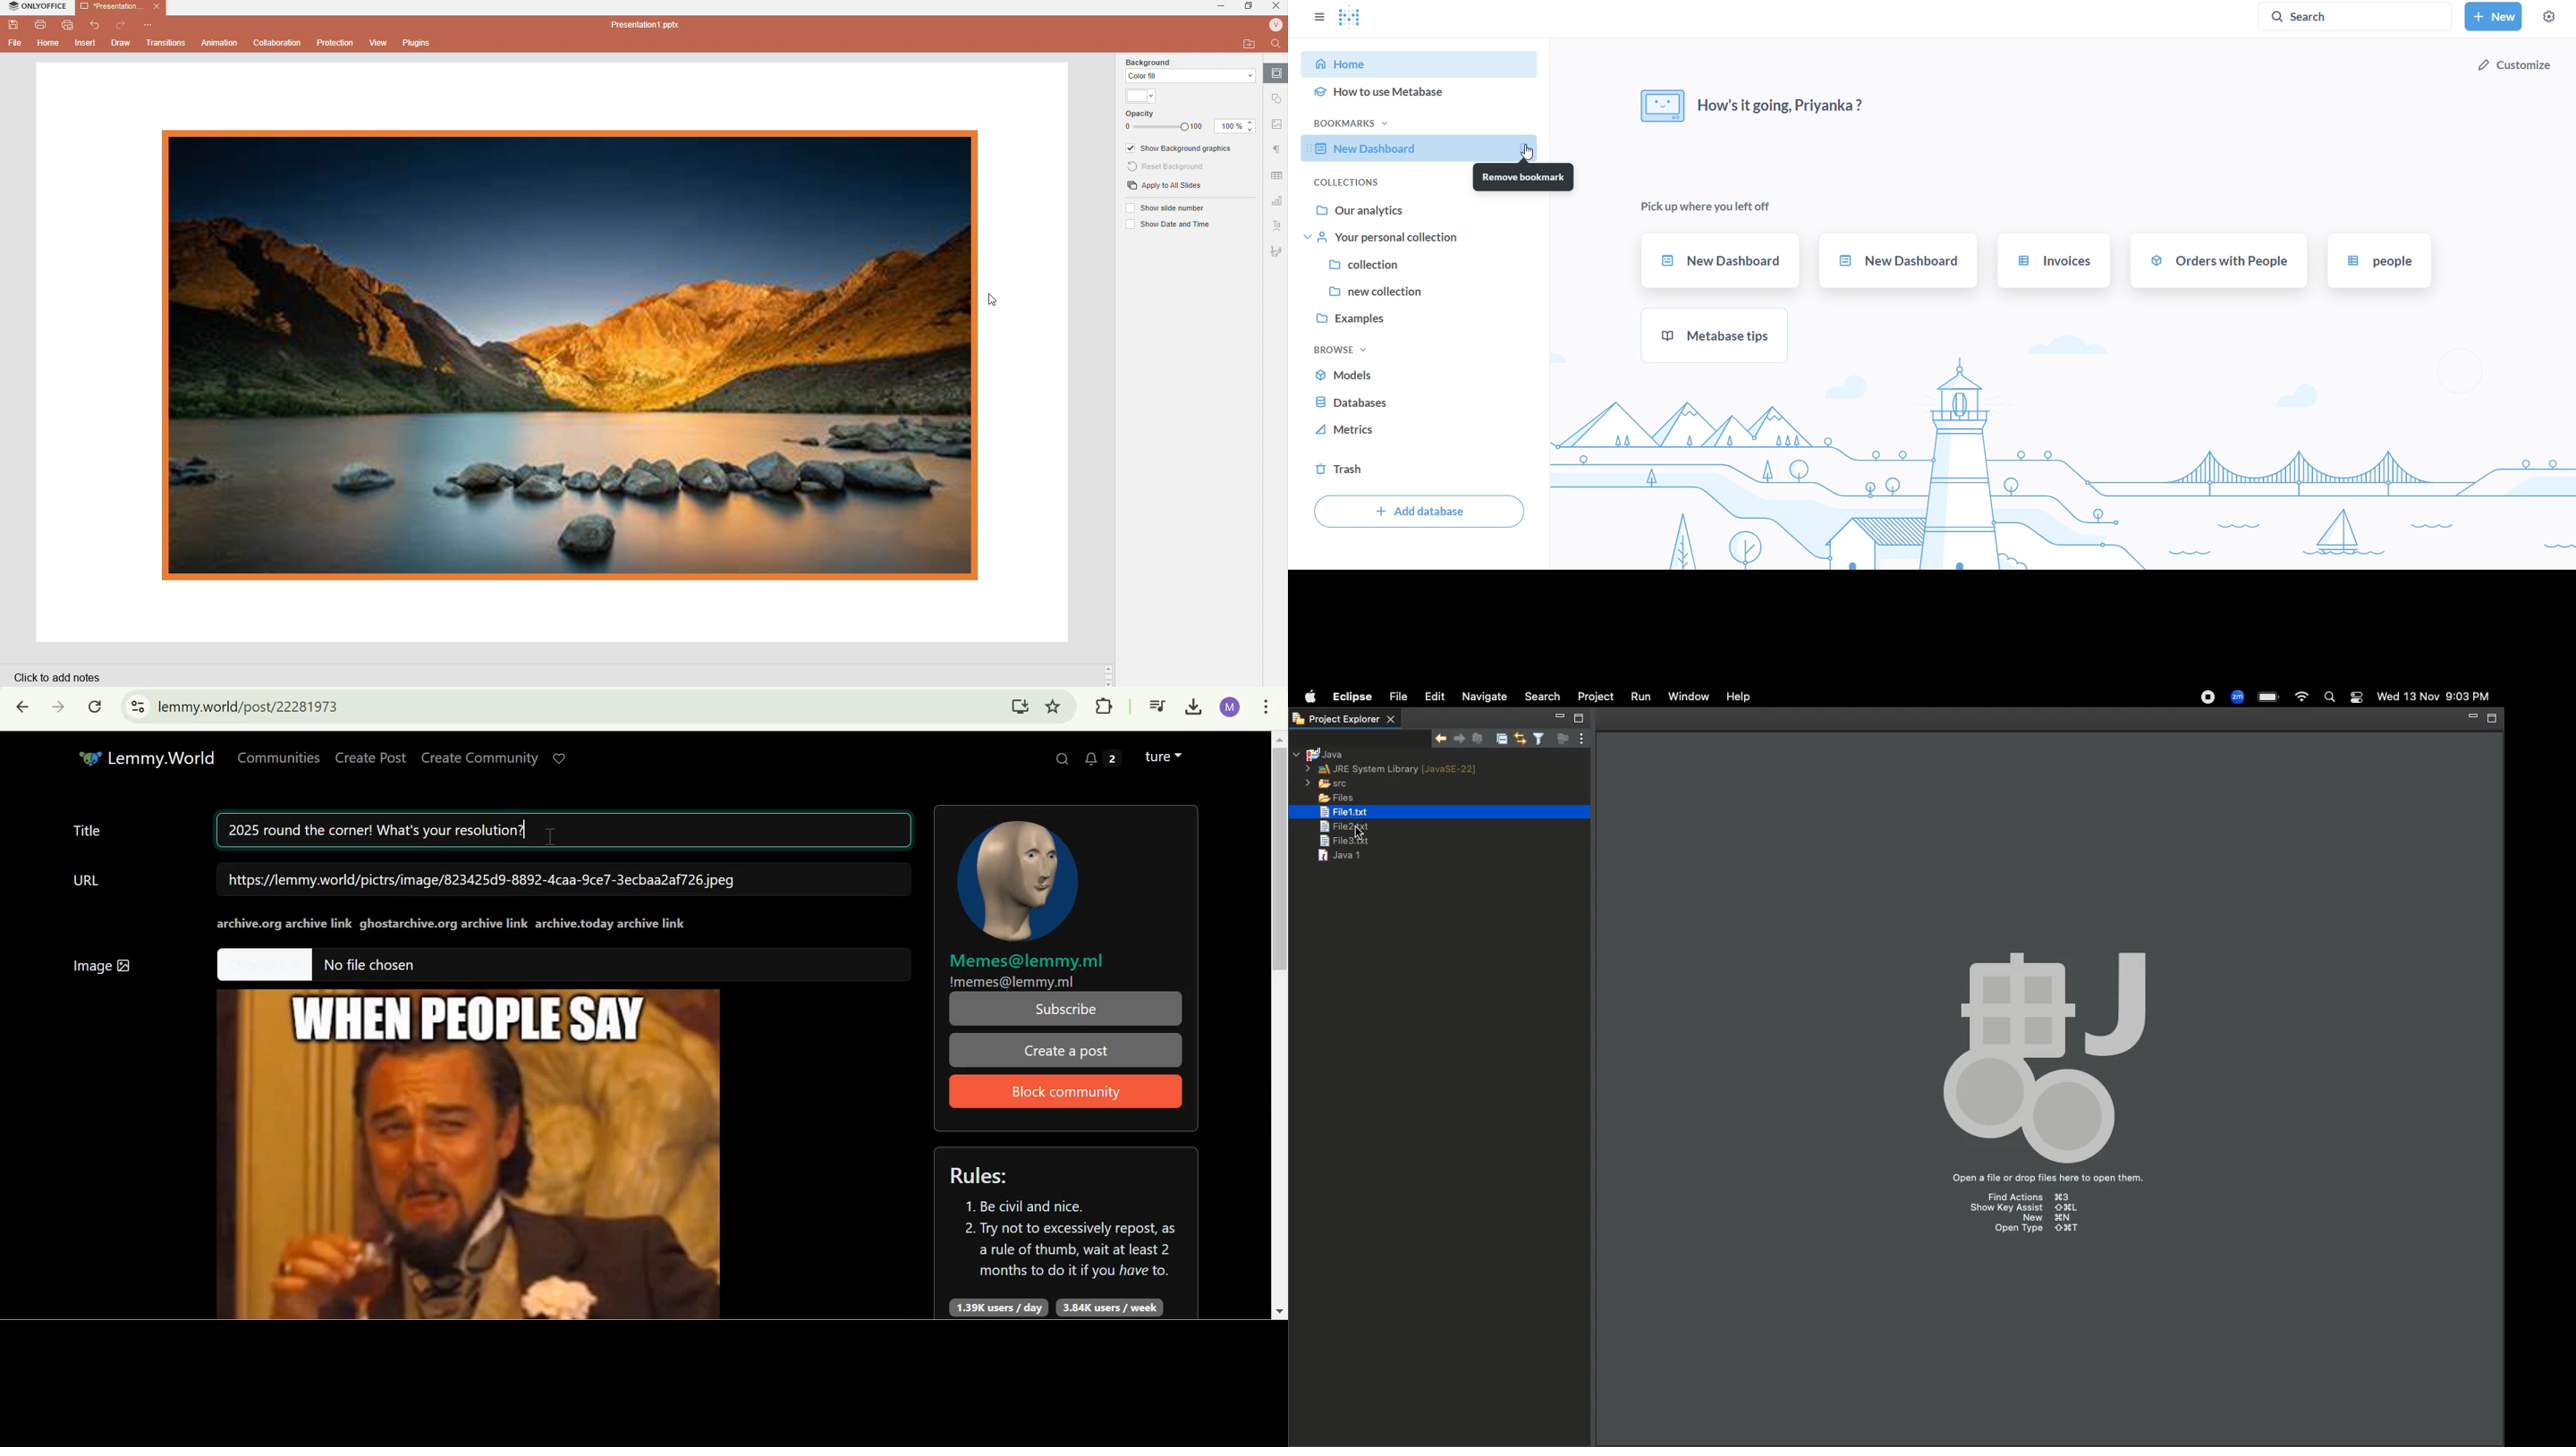 This screenshot has width=2576, height=1456. I want to click on Increase, so click(1251, 122).